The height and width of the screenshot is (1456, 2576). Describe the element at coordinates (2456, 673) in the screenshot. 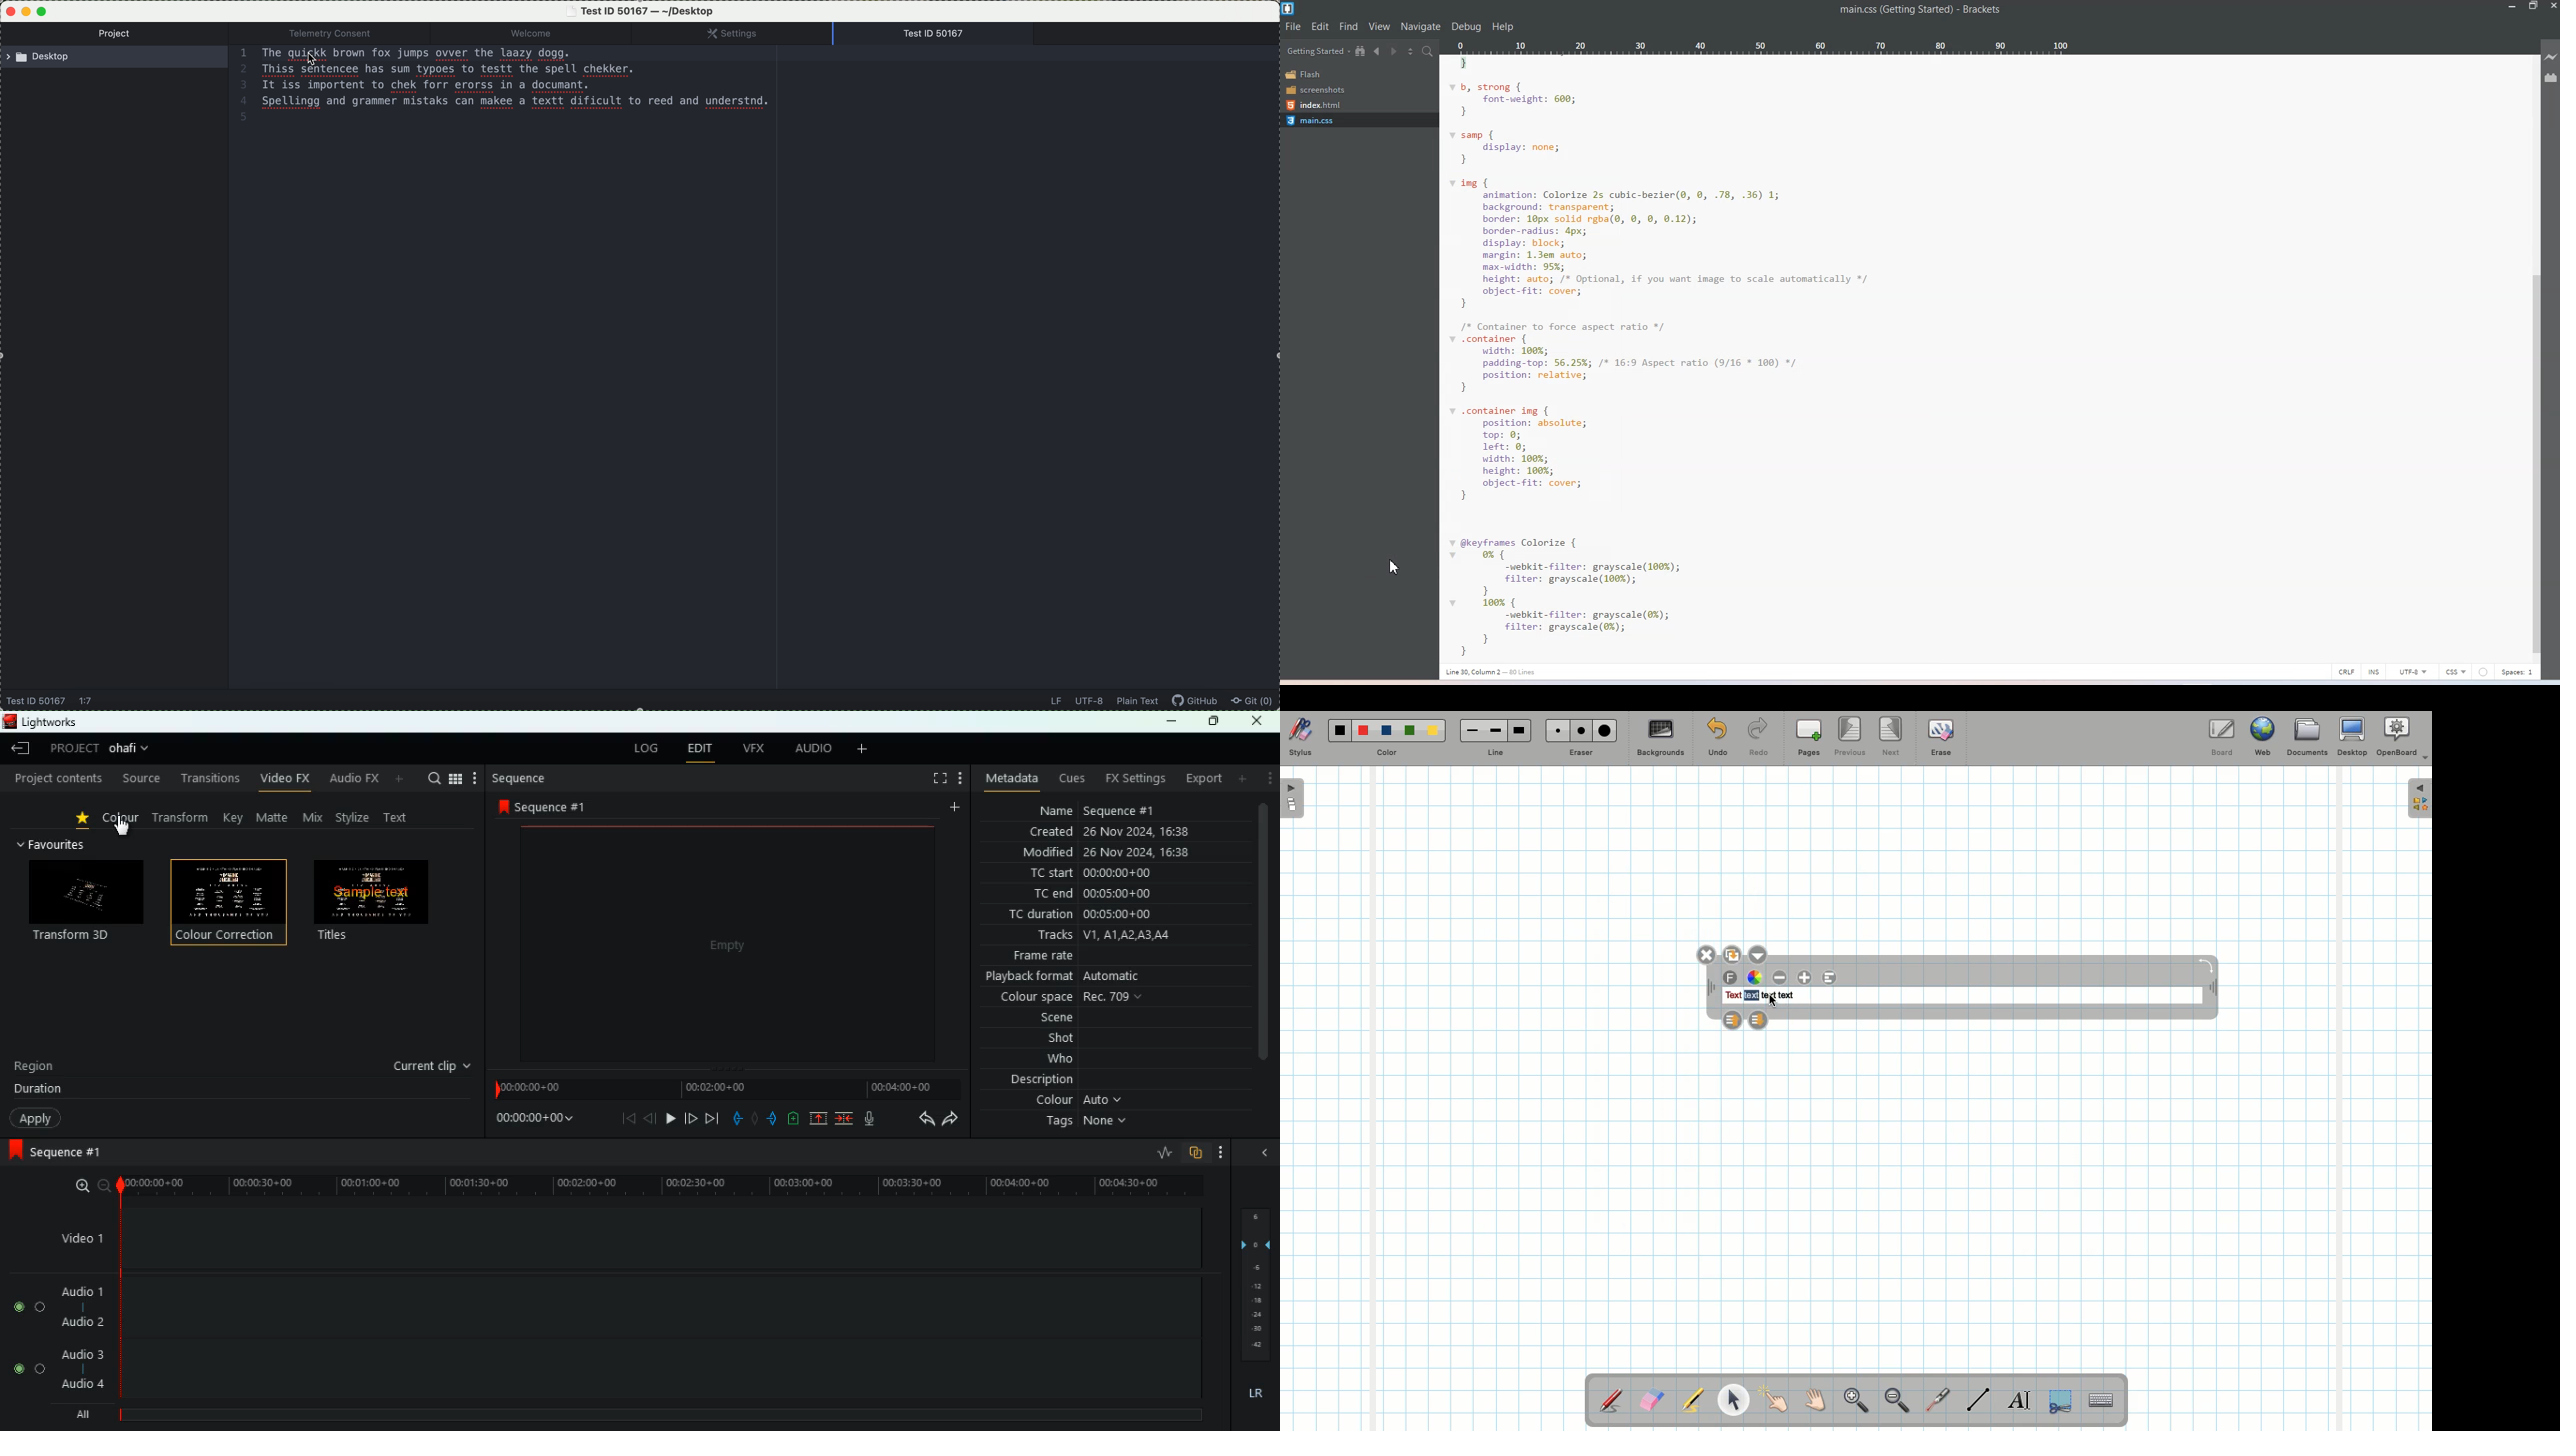

I see `File type` at that location.